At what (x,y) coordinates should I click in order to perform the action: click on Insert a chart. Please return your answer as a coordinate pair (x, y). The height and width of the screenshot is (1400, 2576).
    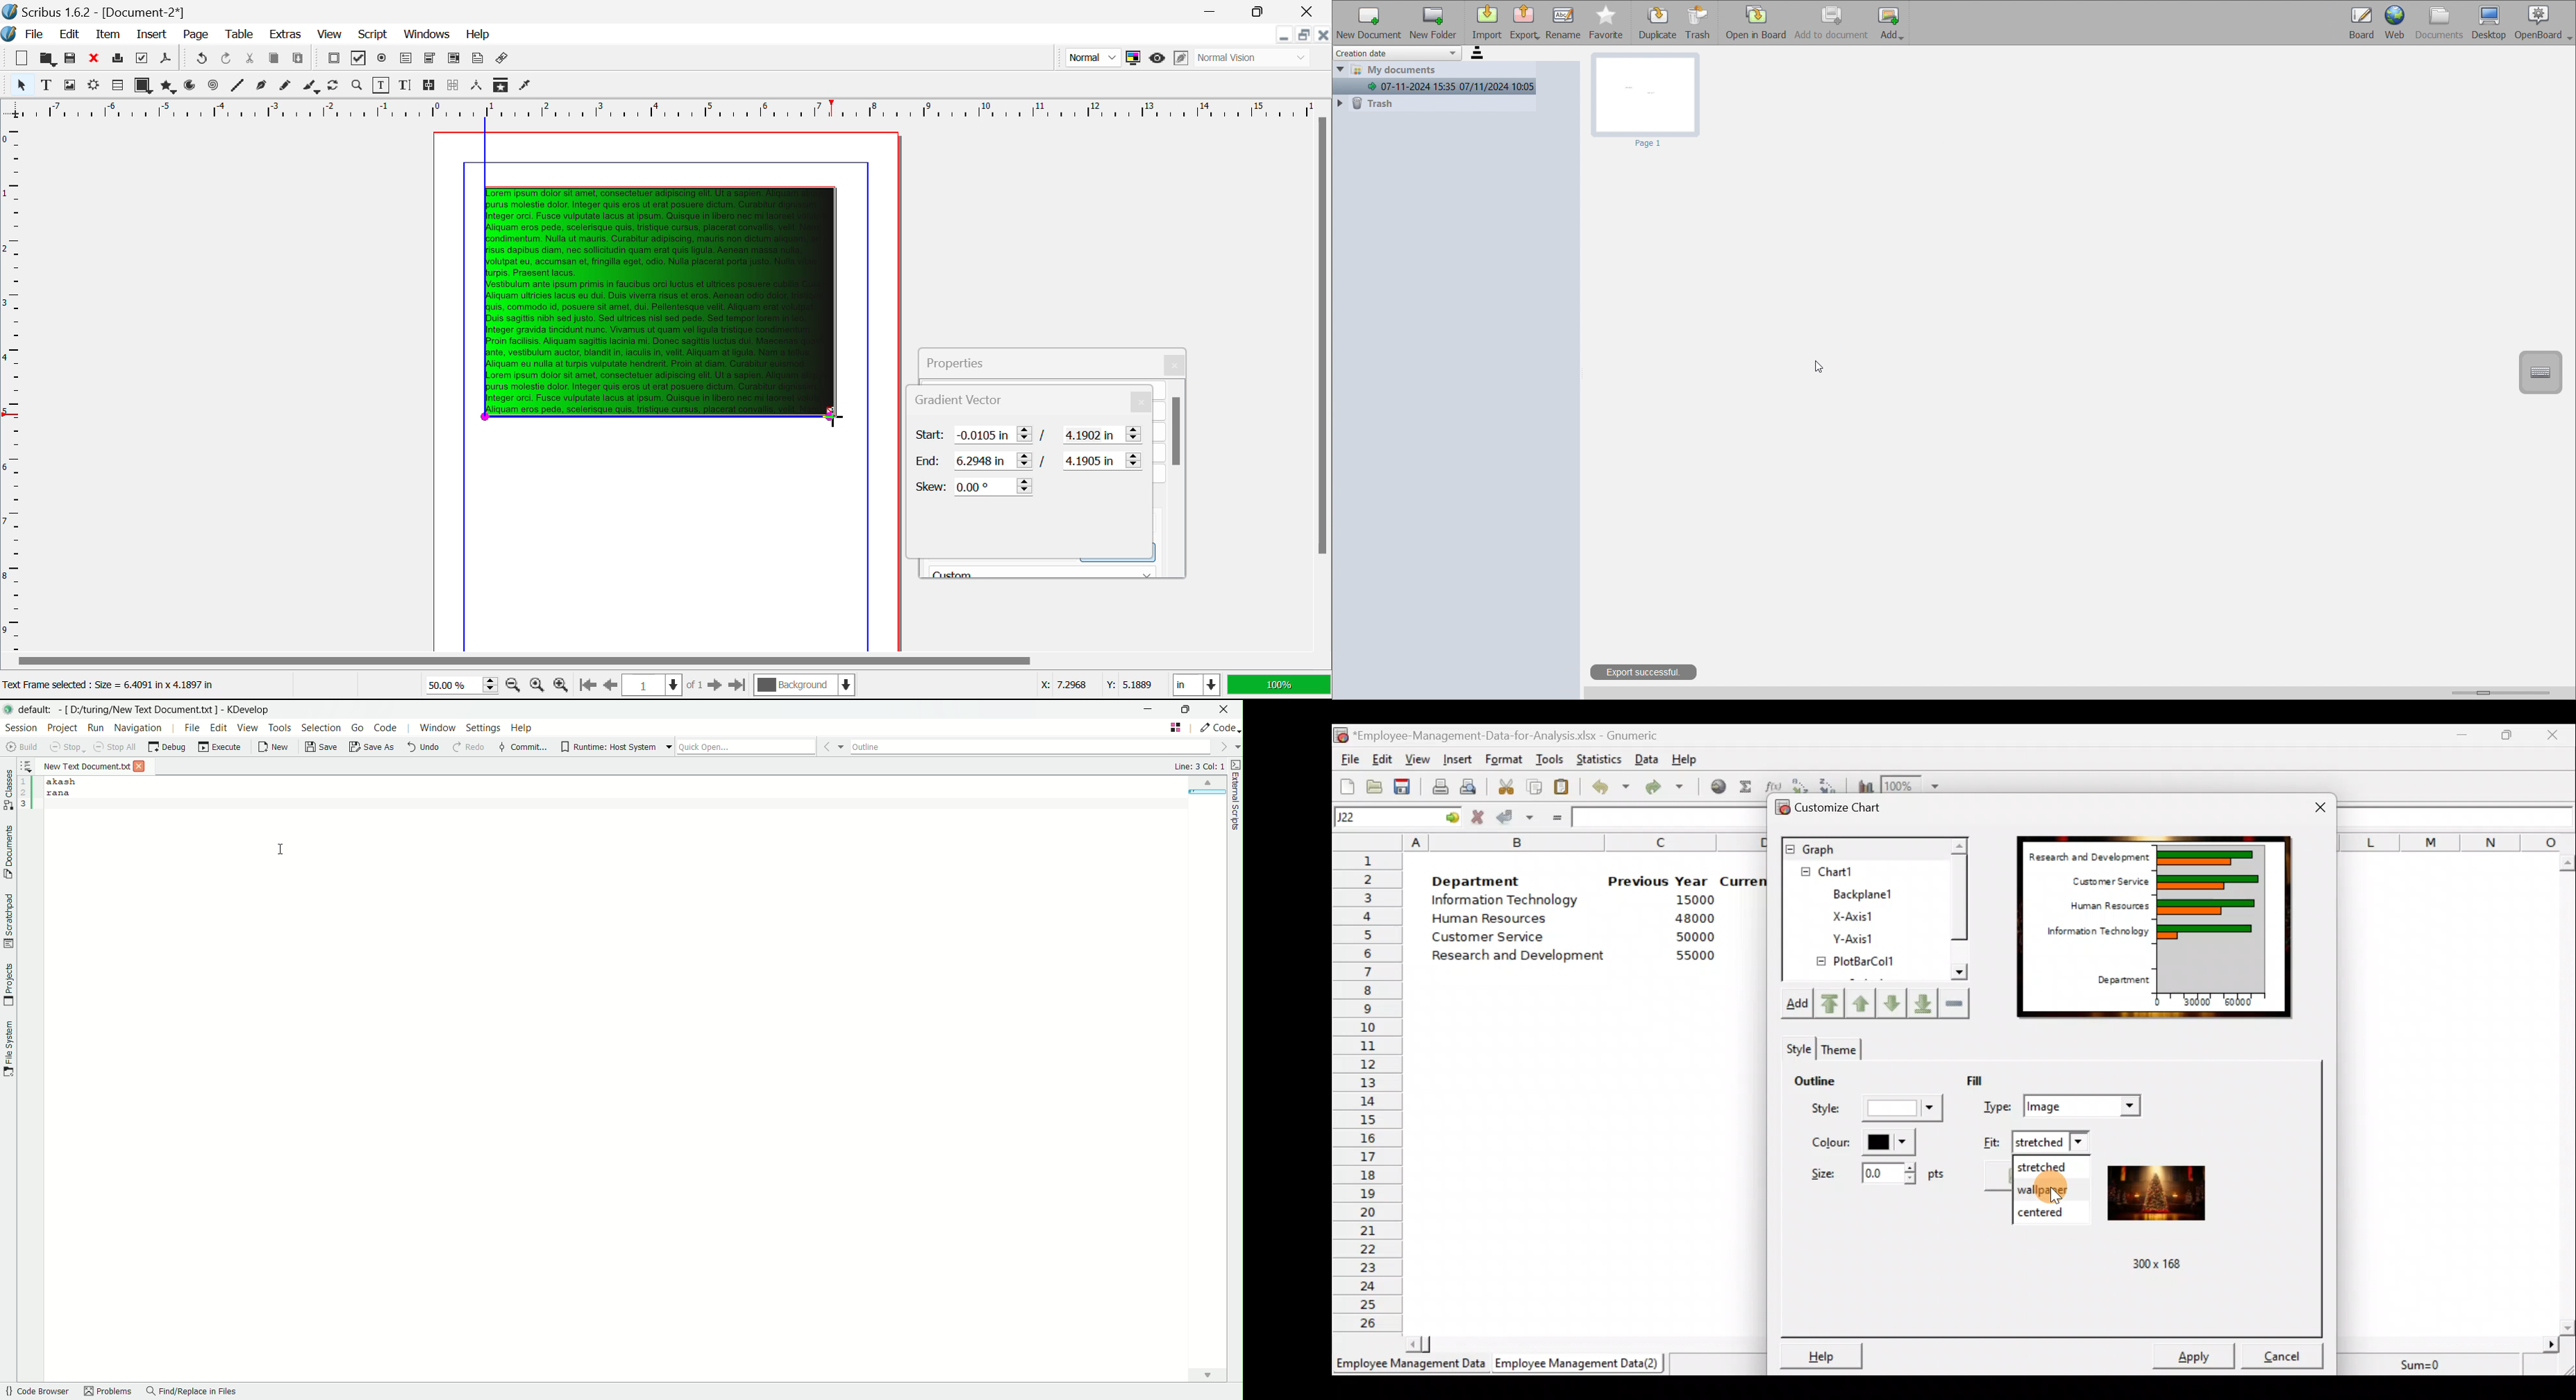
    Looking at the image, I should click on (1863, 784).